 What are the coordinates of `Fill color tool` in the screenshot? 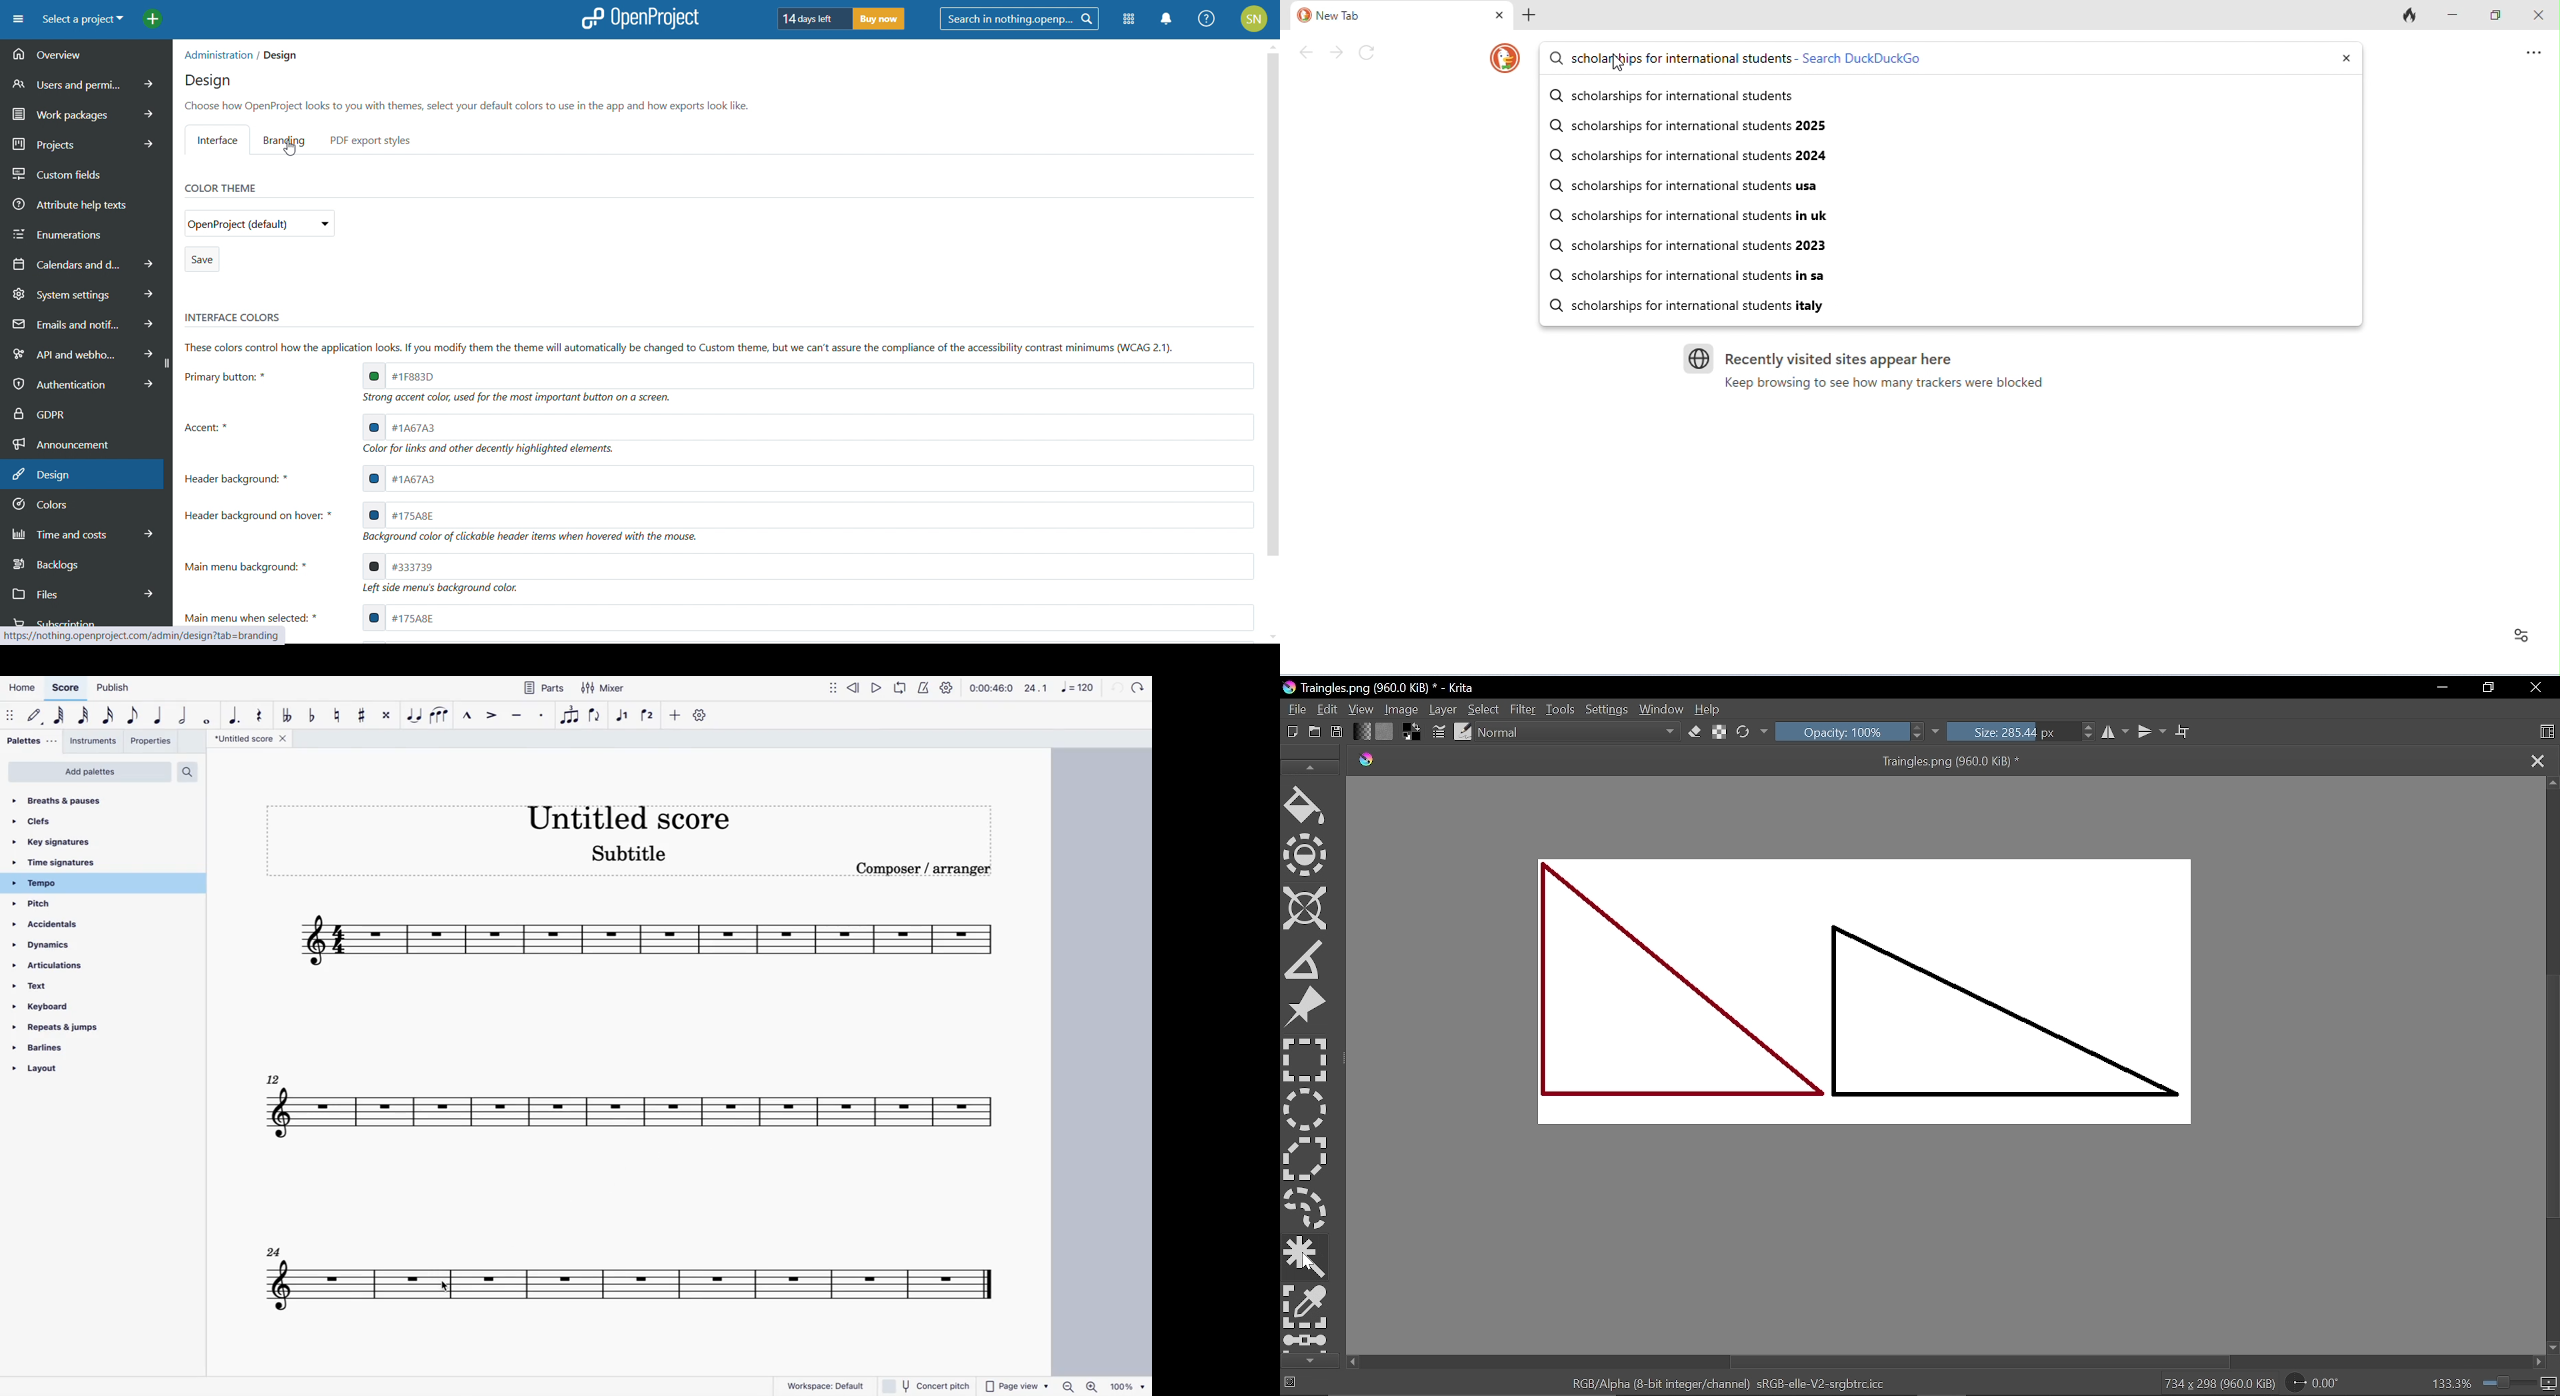 It's located at (1305, 808).